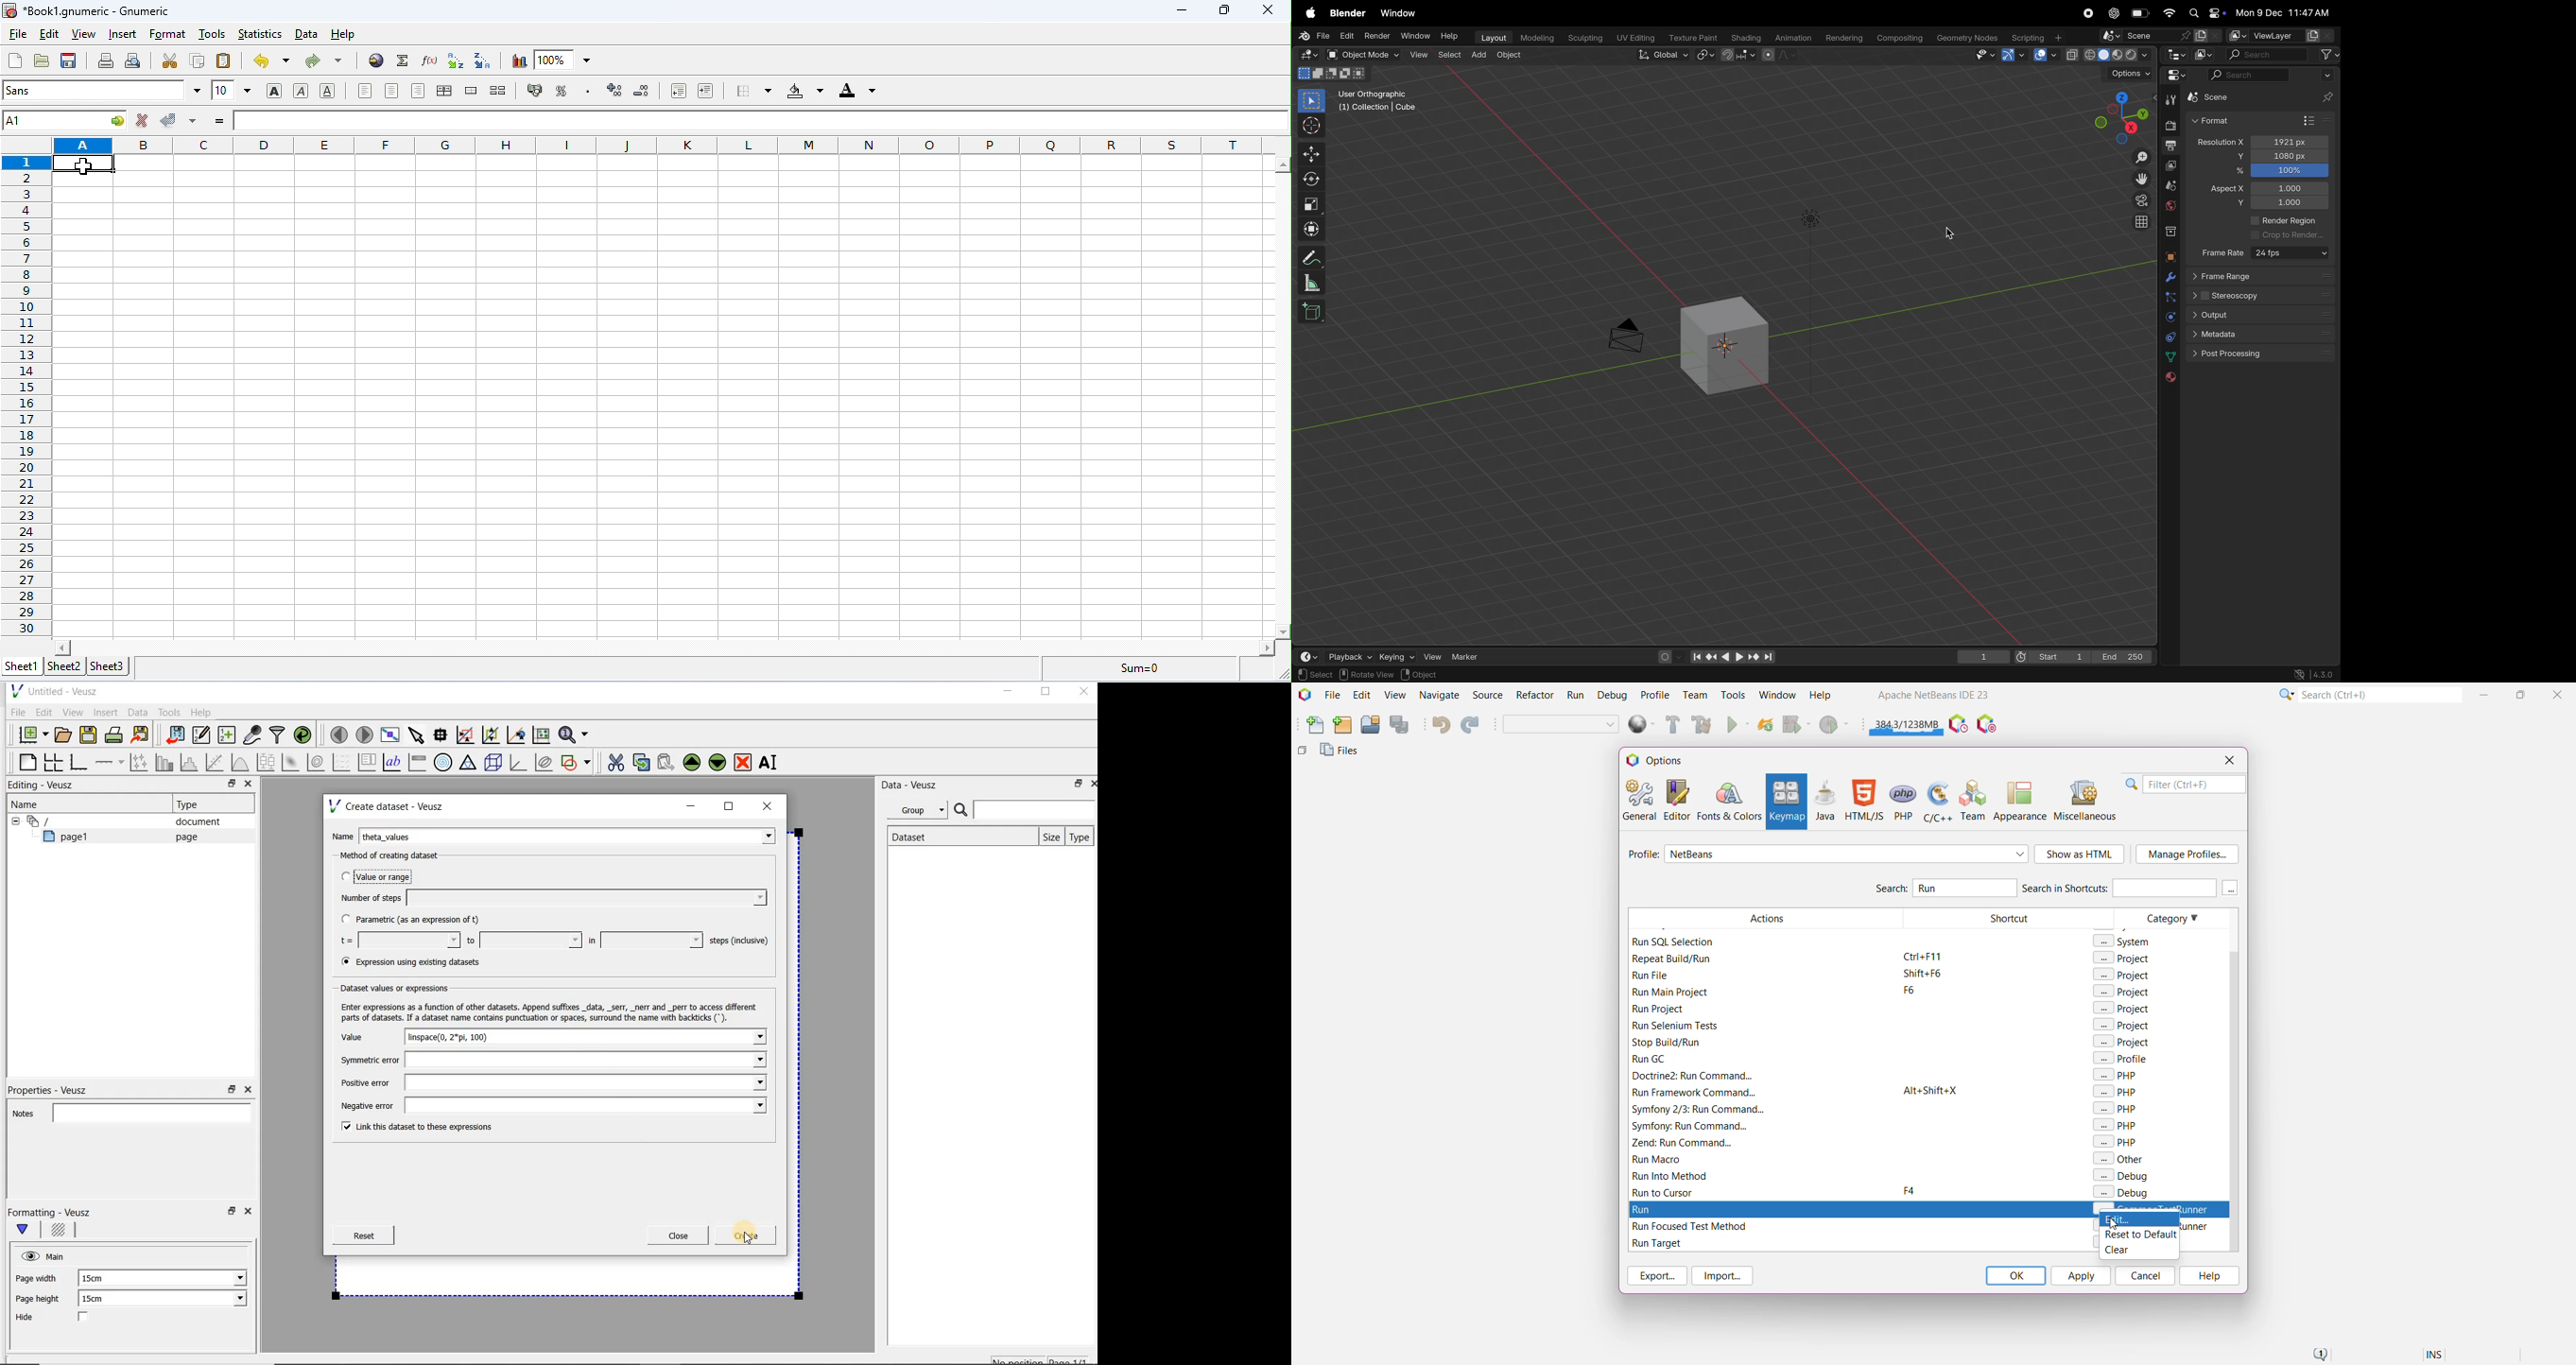 This screenshot has width=2576, height=1372. I want to click on print, so click(106, 60).